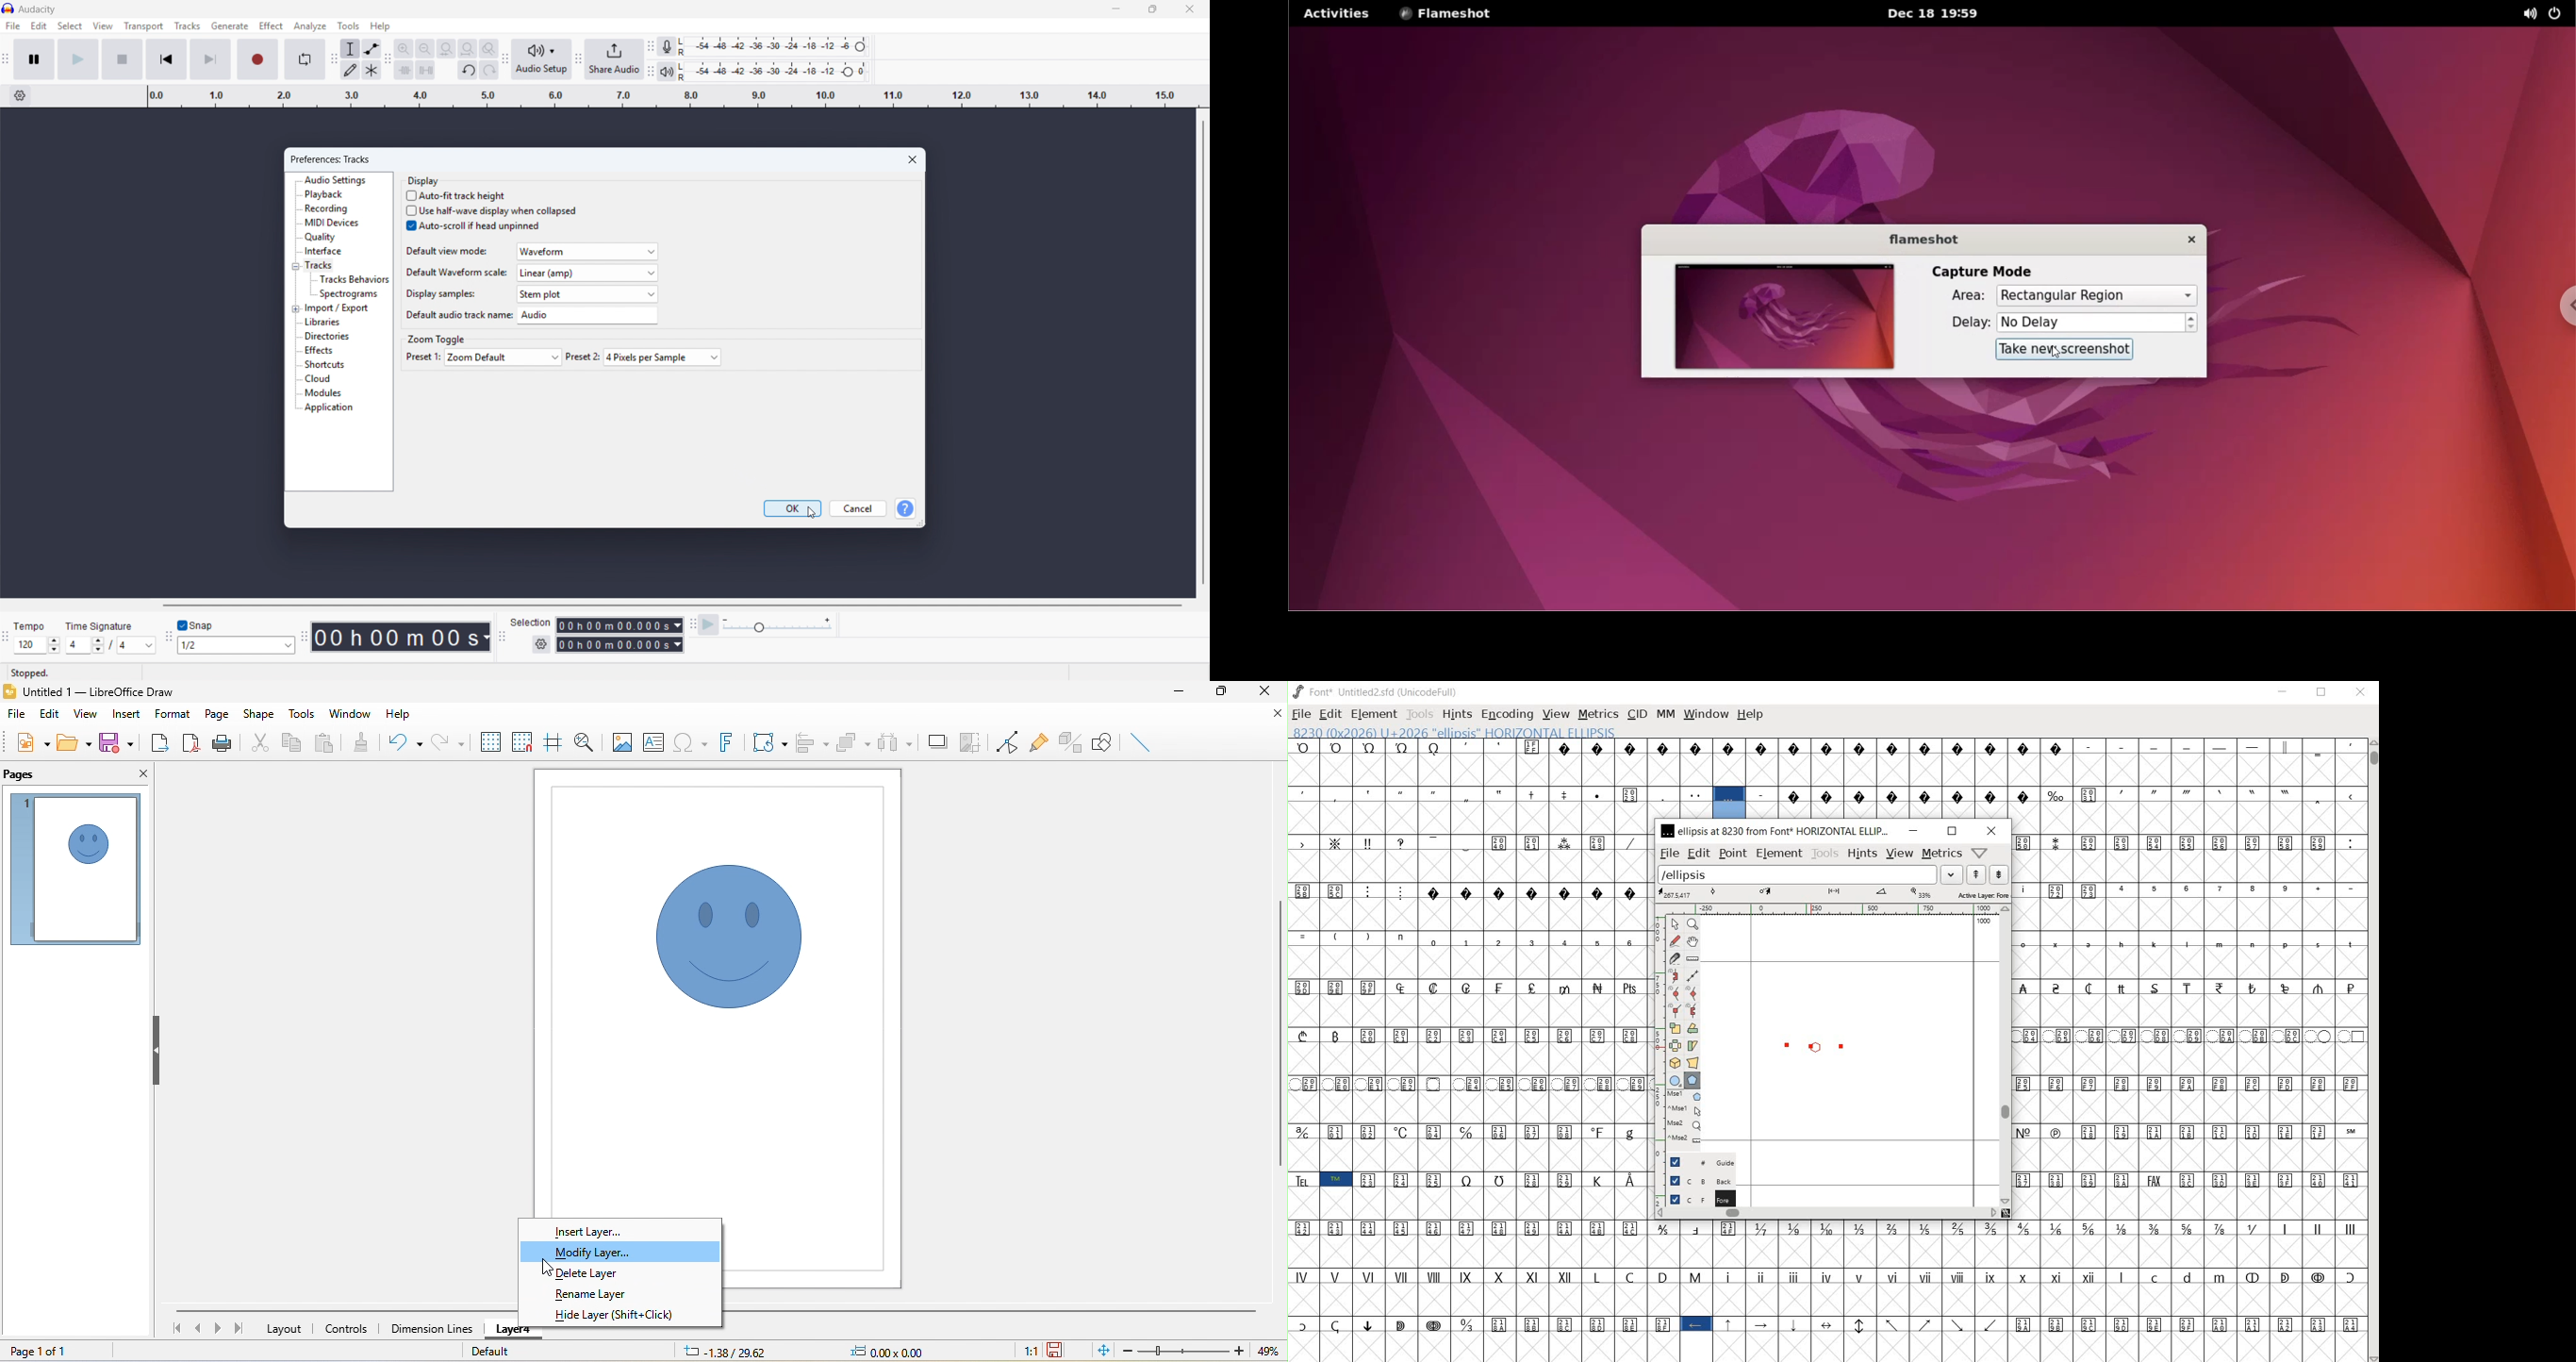 The image size is (2576, 1372). What do you see at coordinates (1991, 830) in the screenshot?
I see `close` at bounding box center [1991, 830].